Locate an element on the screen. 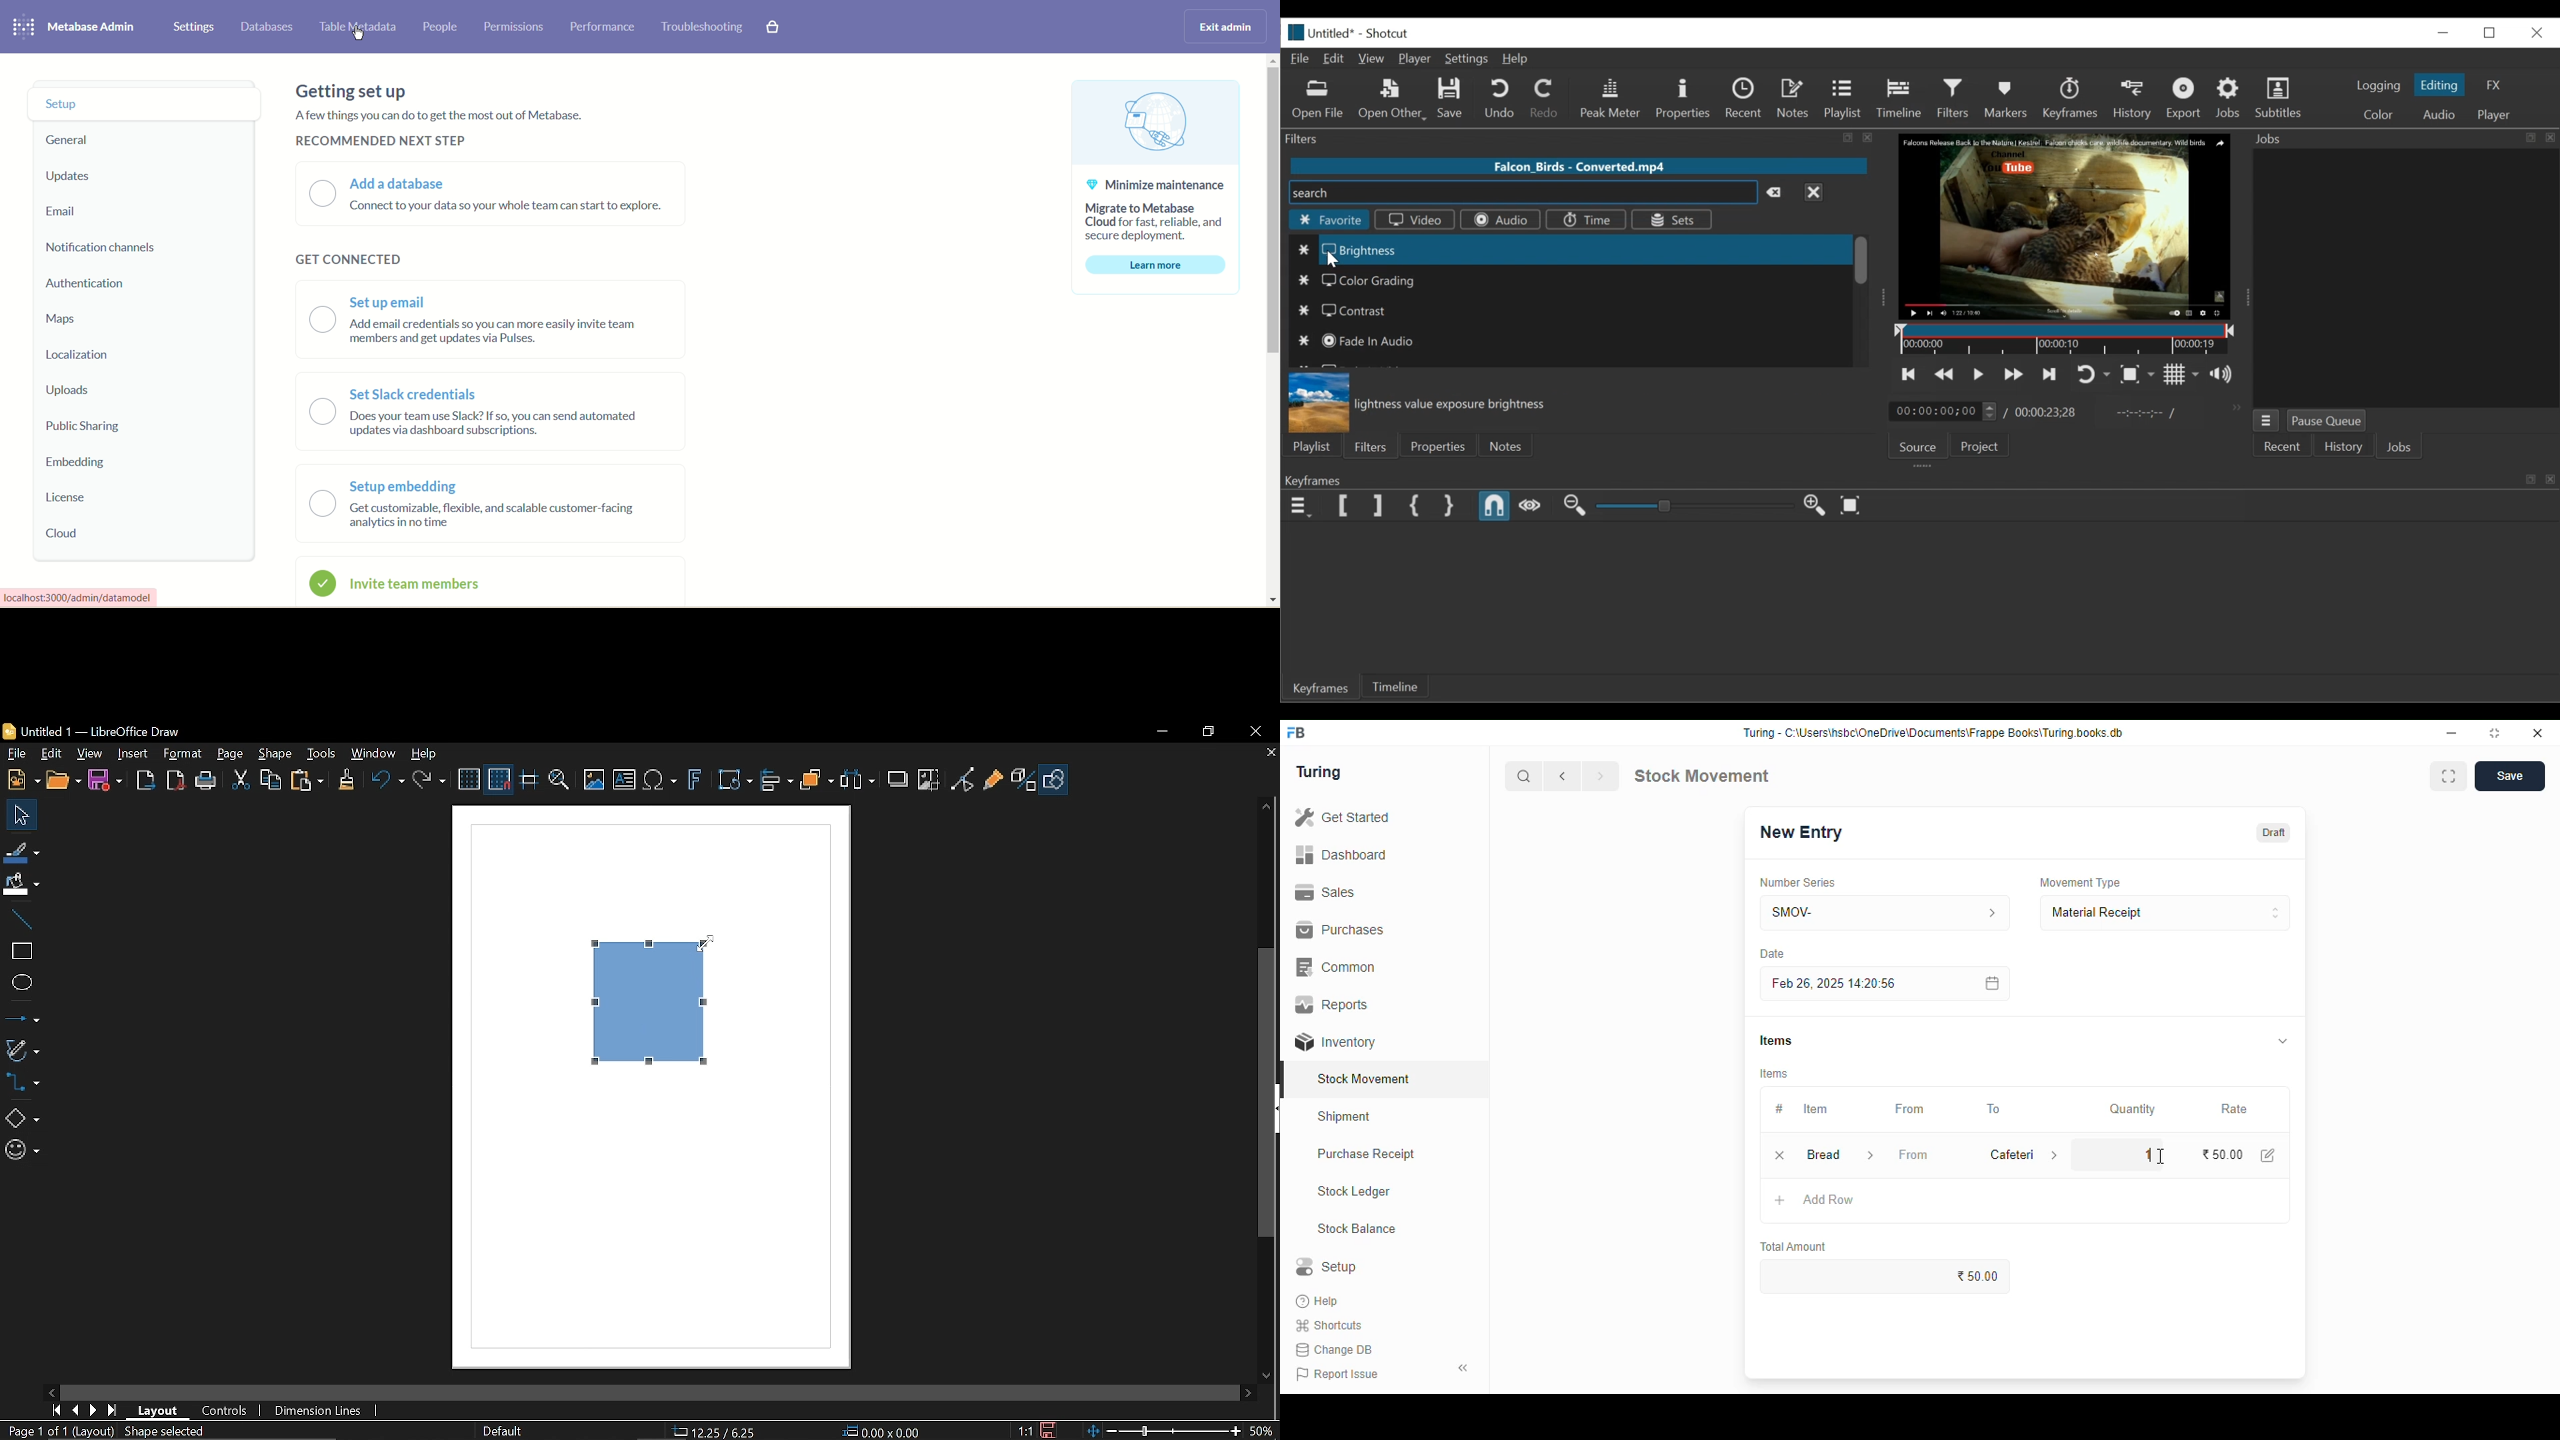 The height and width of the screenshot is (1456, 2576). SMOV- is located at coordinates (1886, 912).